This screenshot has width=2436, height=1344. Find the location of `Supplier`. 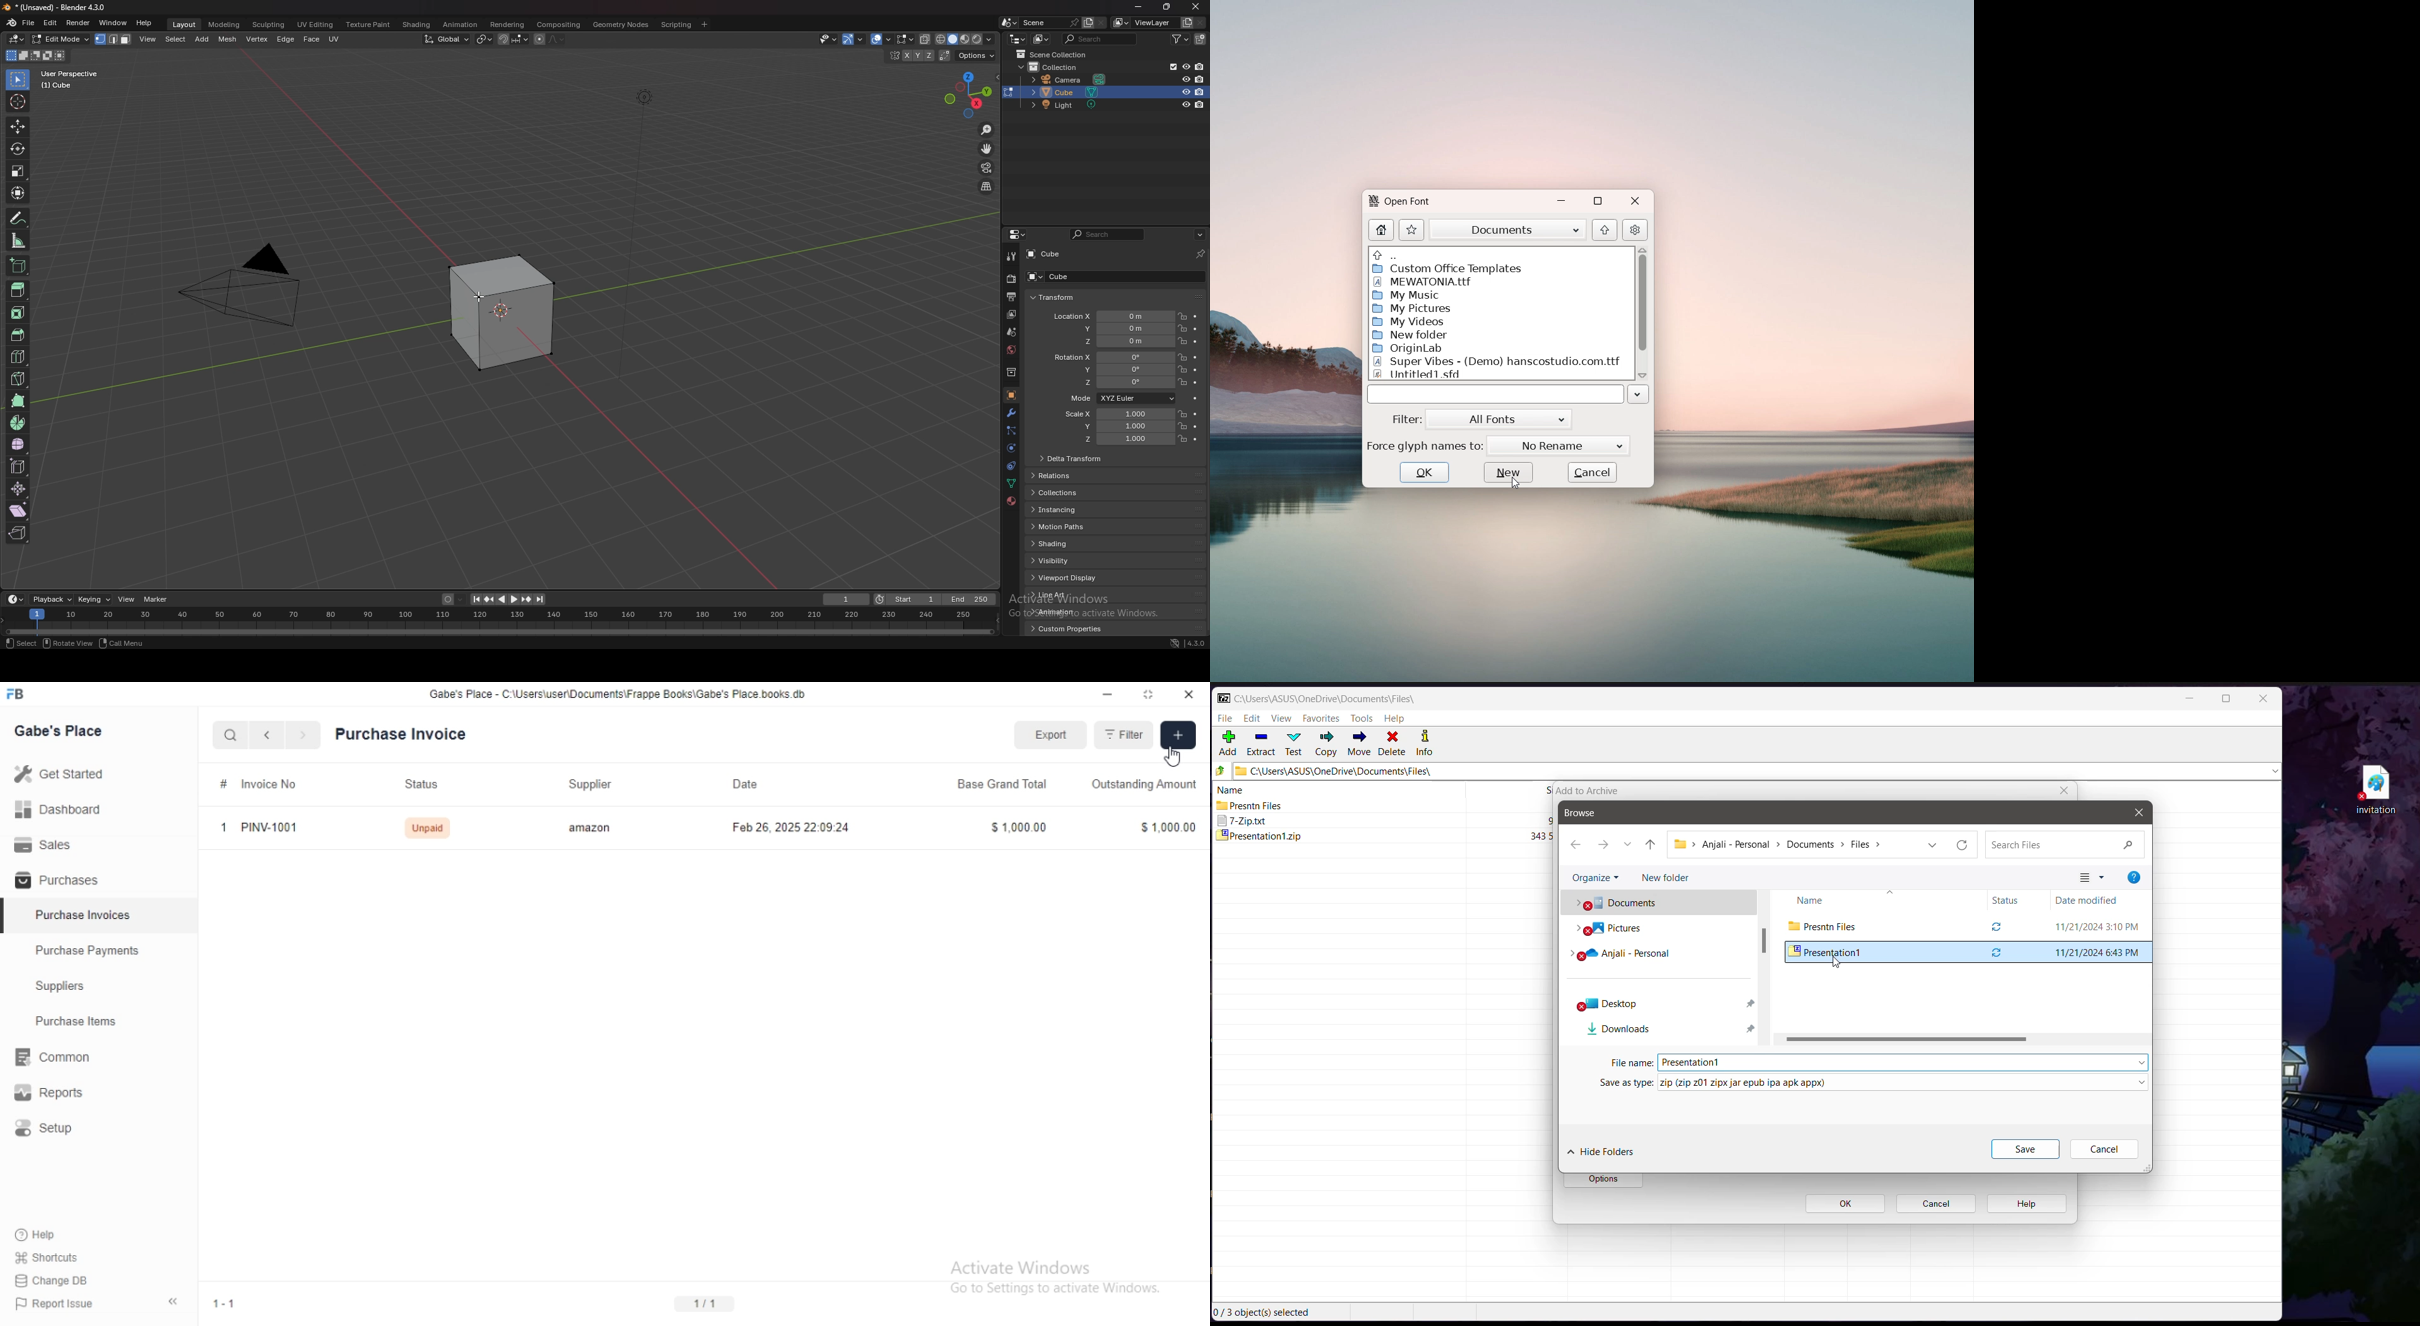

Supplier is located at coordinates (595, 785).